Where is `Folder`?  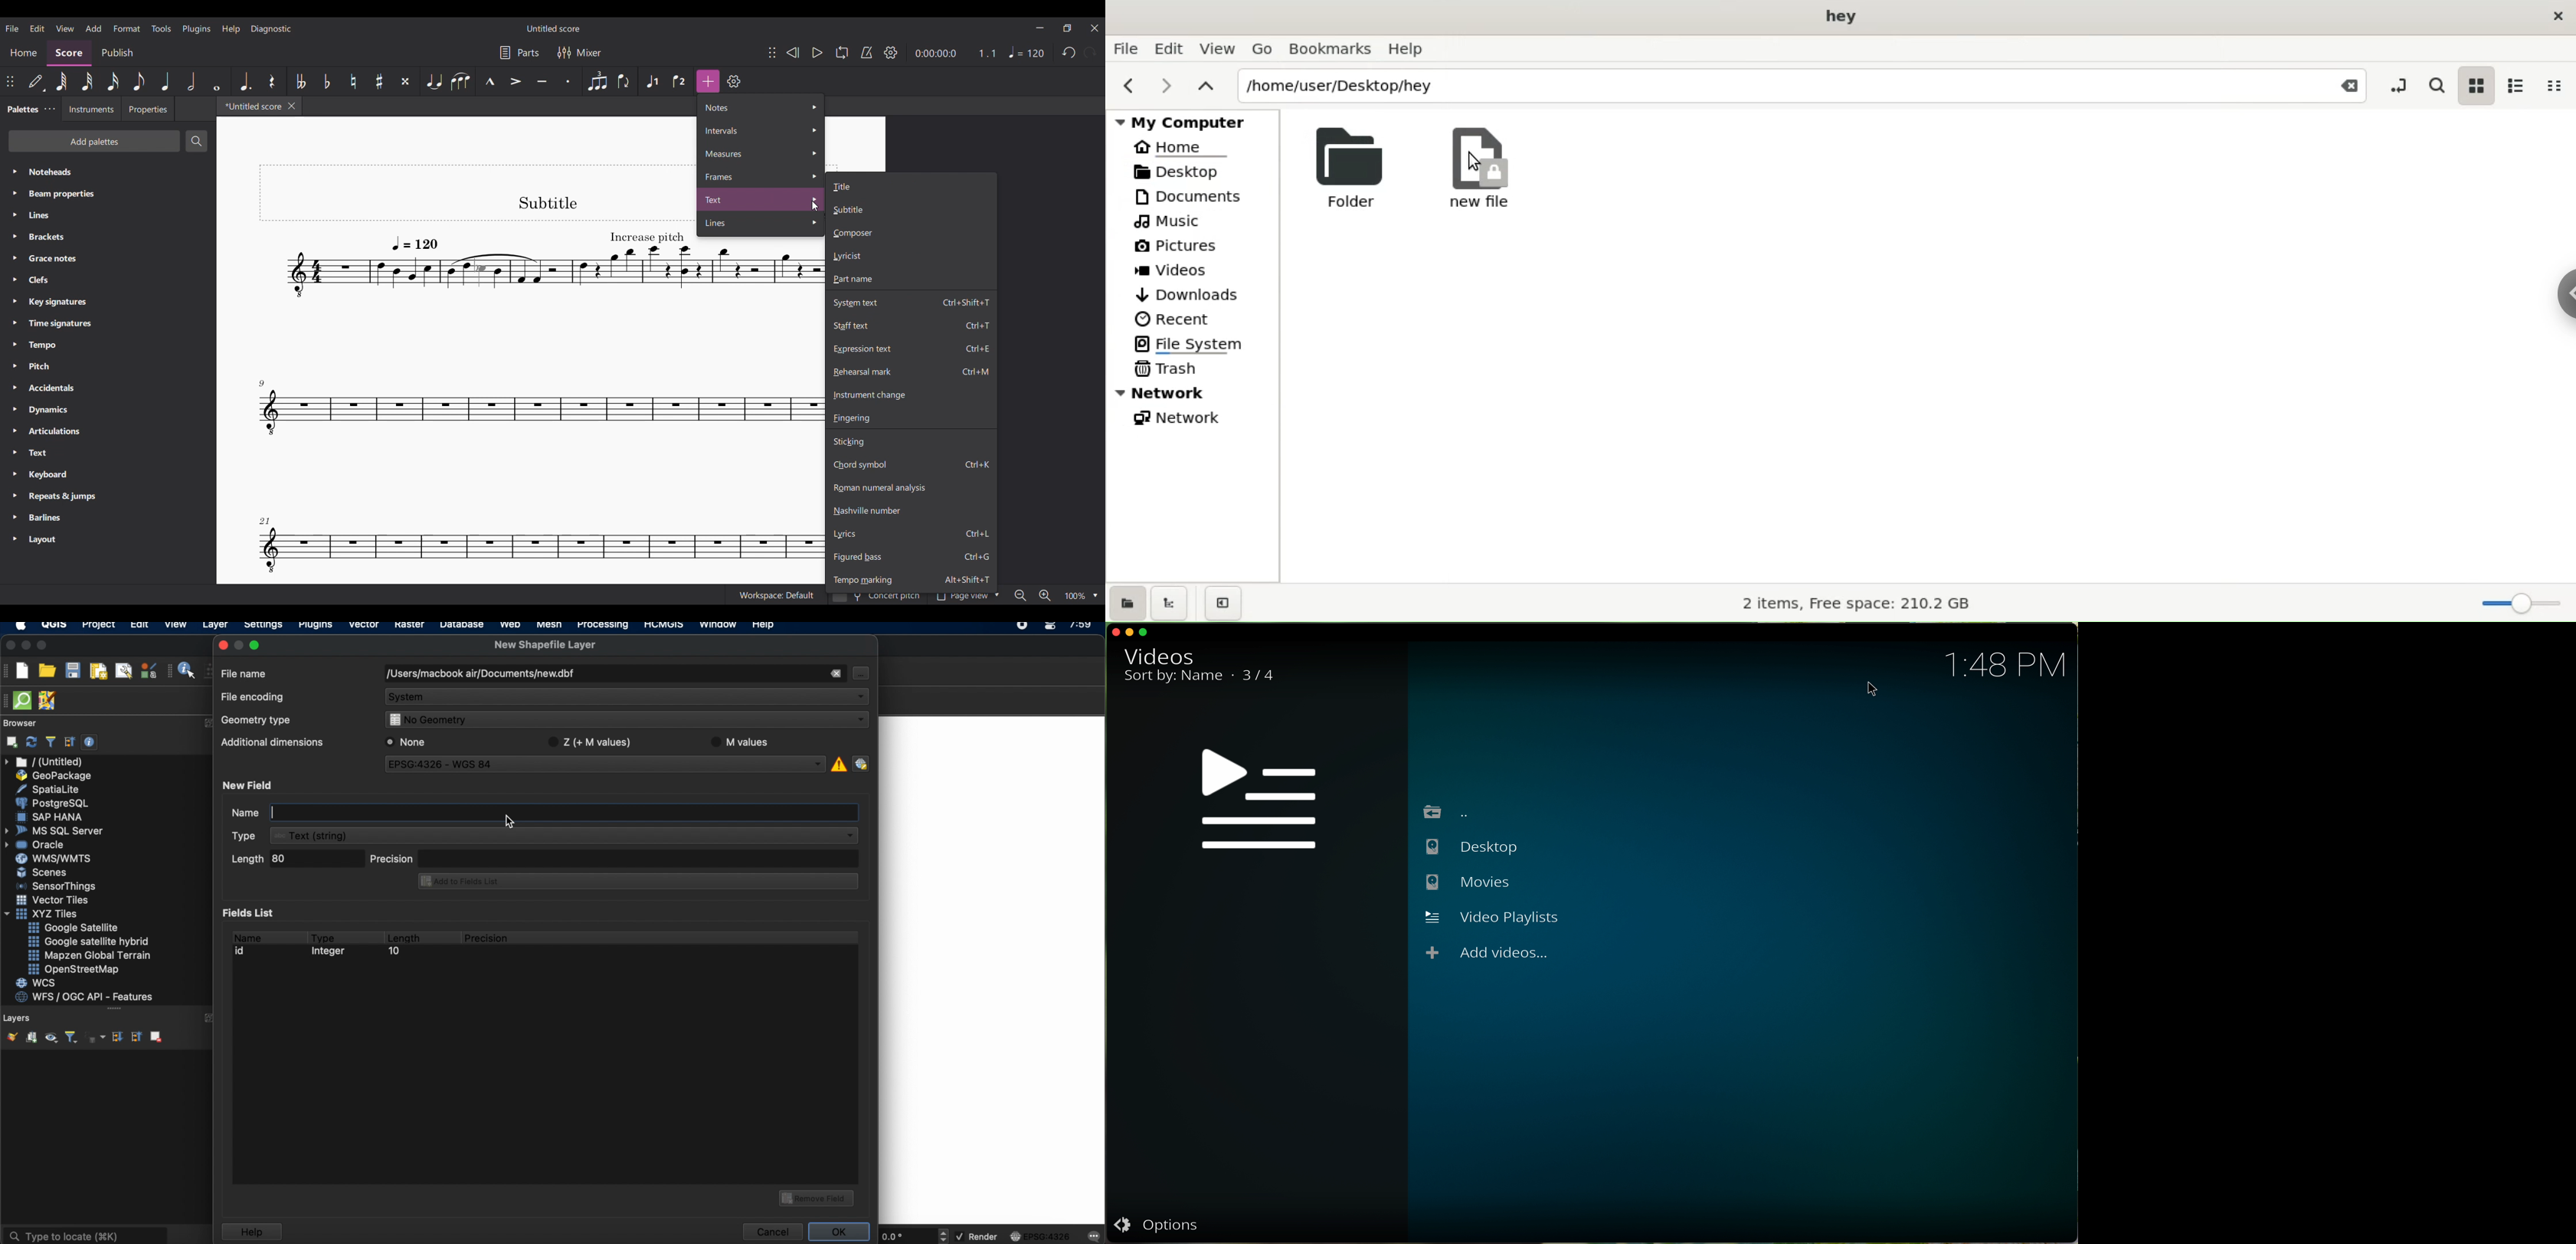
Folder is located at coordinates (1345, 166).